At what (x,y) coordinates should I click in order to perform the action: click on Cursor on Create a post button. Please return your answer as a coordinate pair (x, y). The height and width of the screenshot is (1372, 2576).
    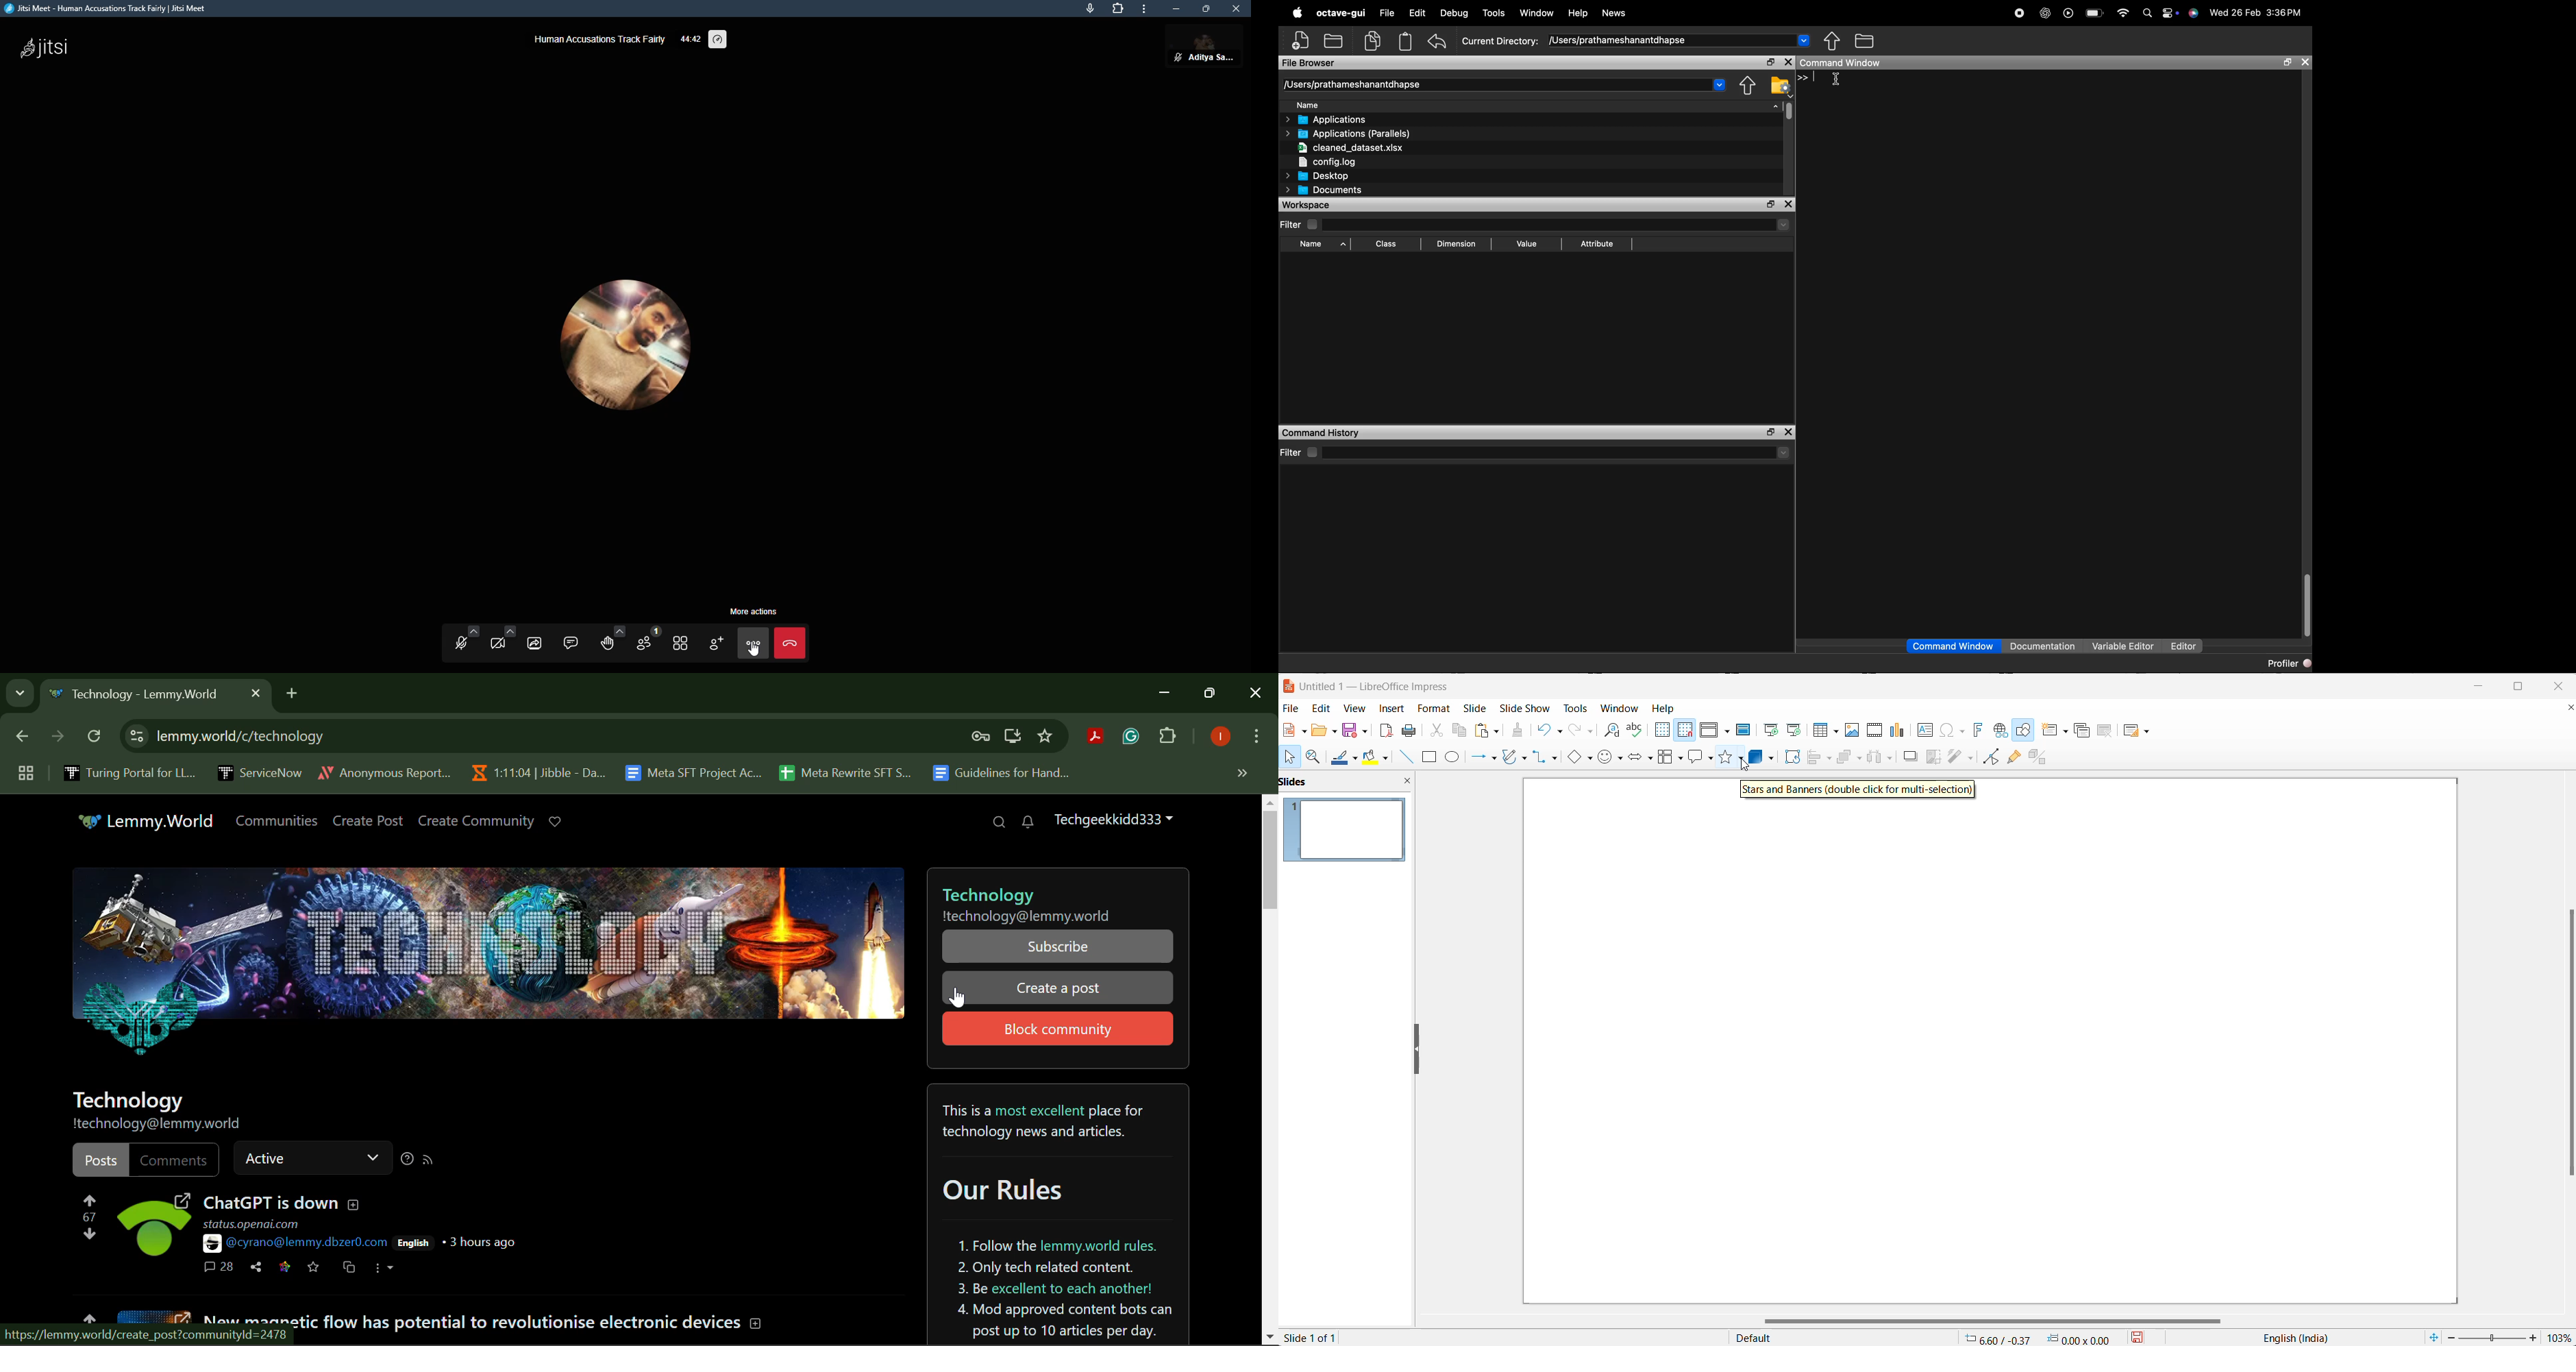
    Looking at the image, I should click on (1056, 989).